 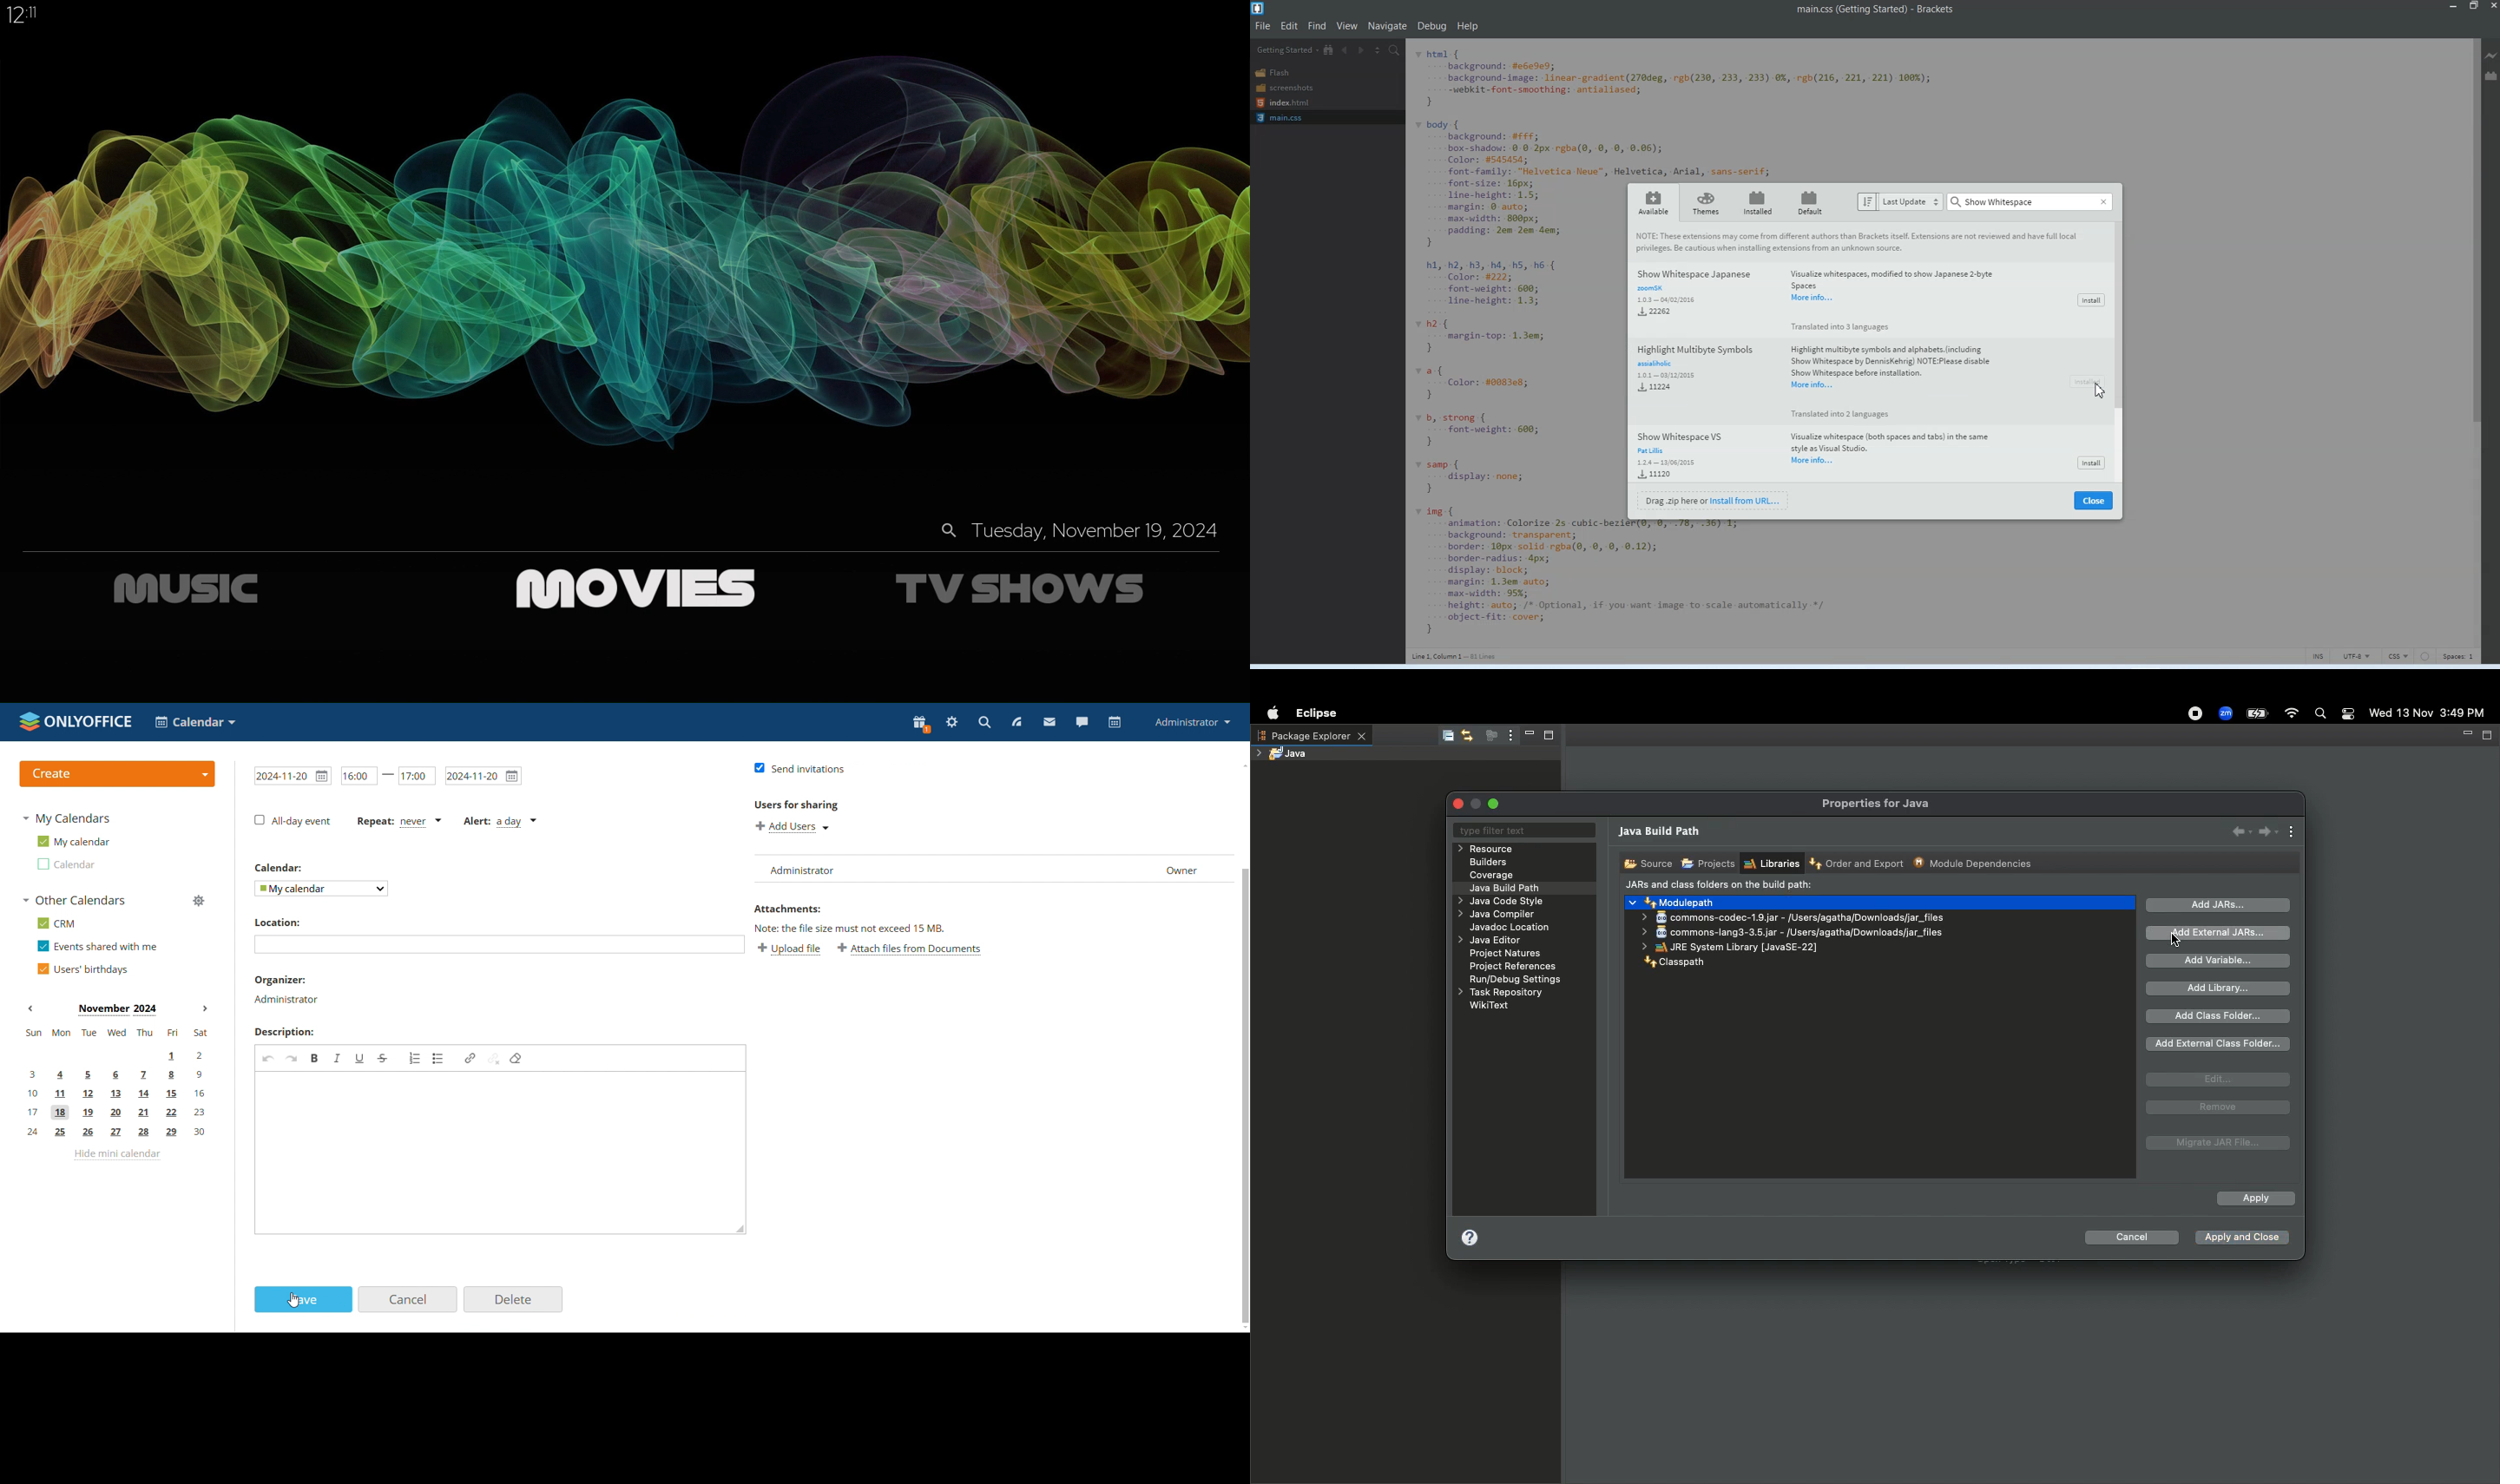 I want to click on Translated into 3 languages, so click(x=1852, y=327).